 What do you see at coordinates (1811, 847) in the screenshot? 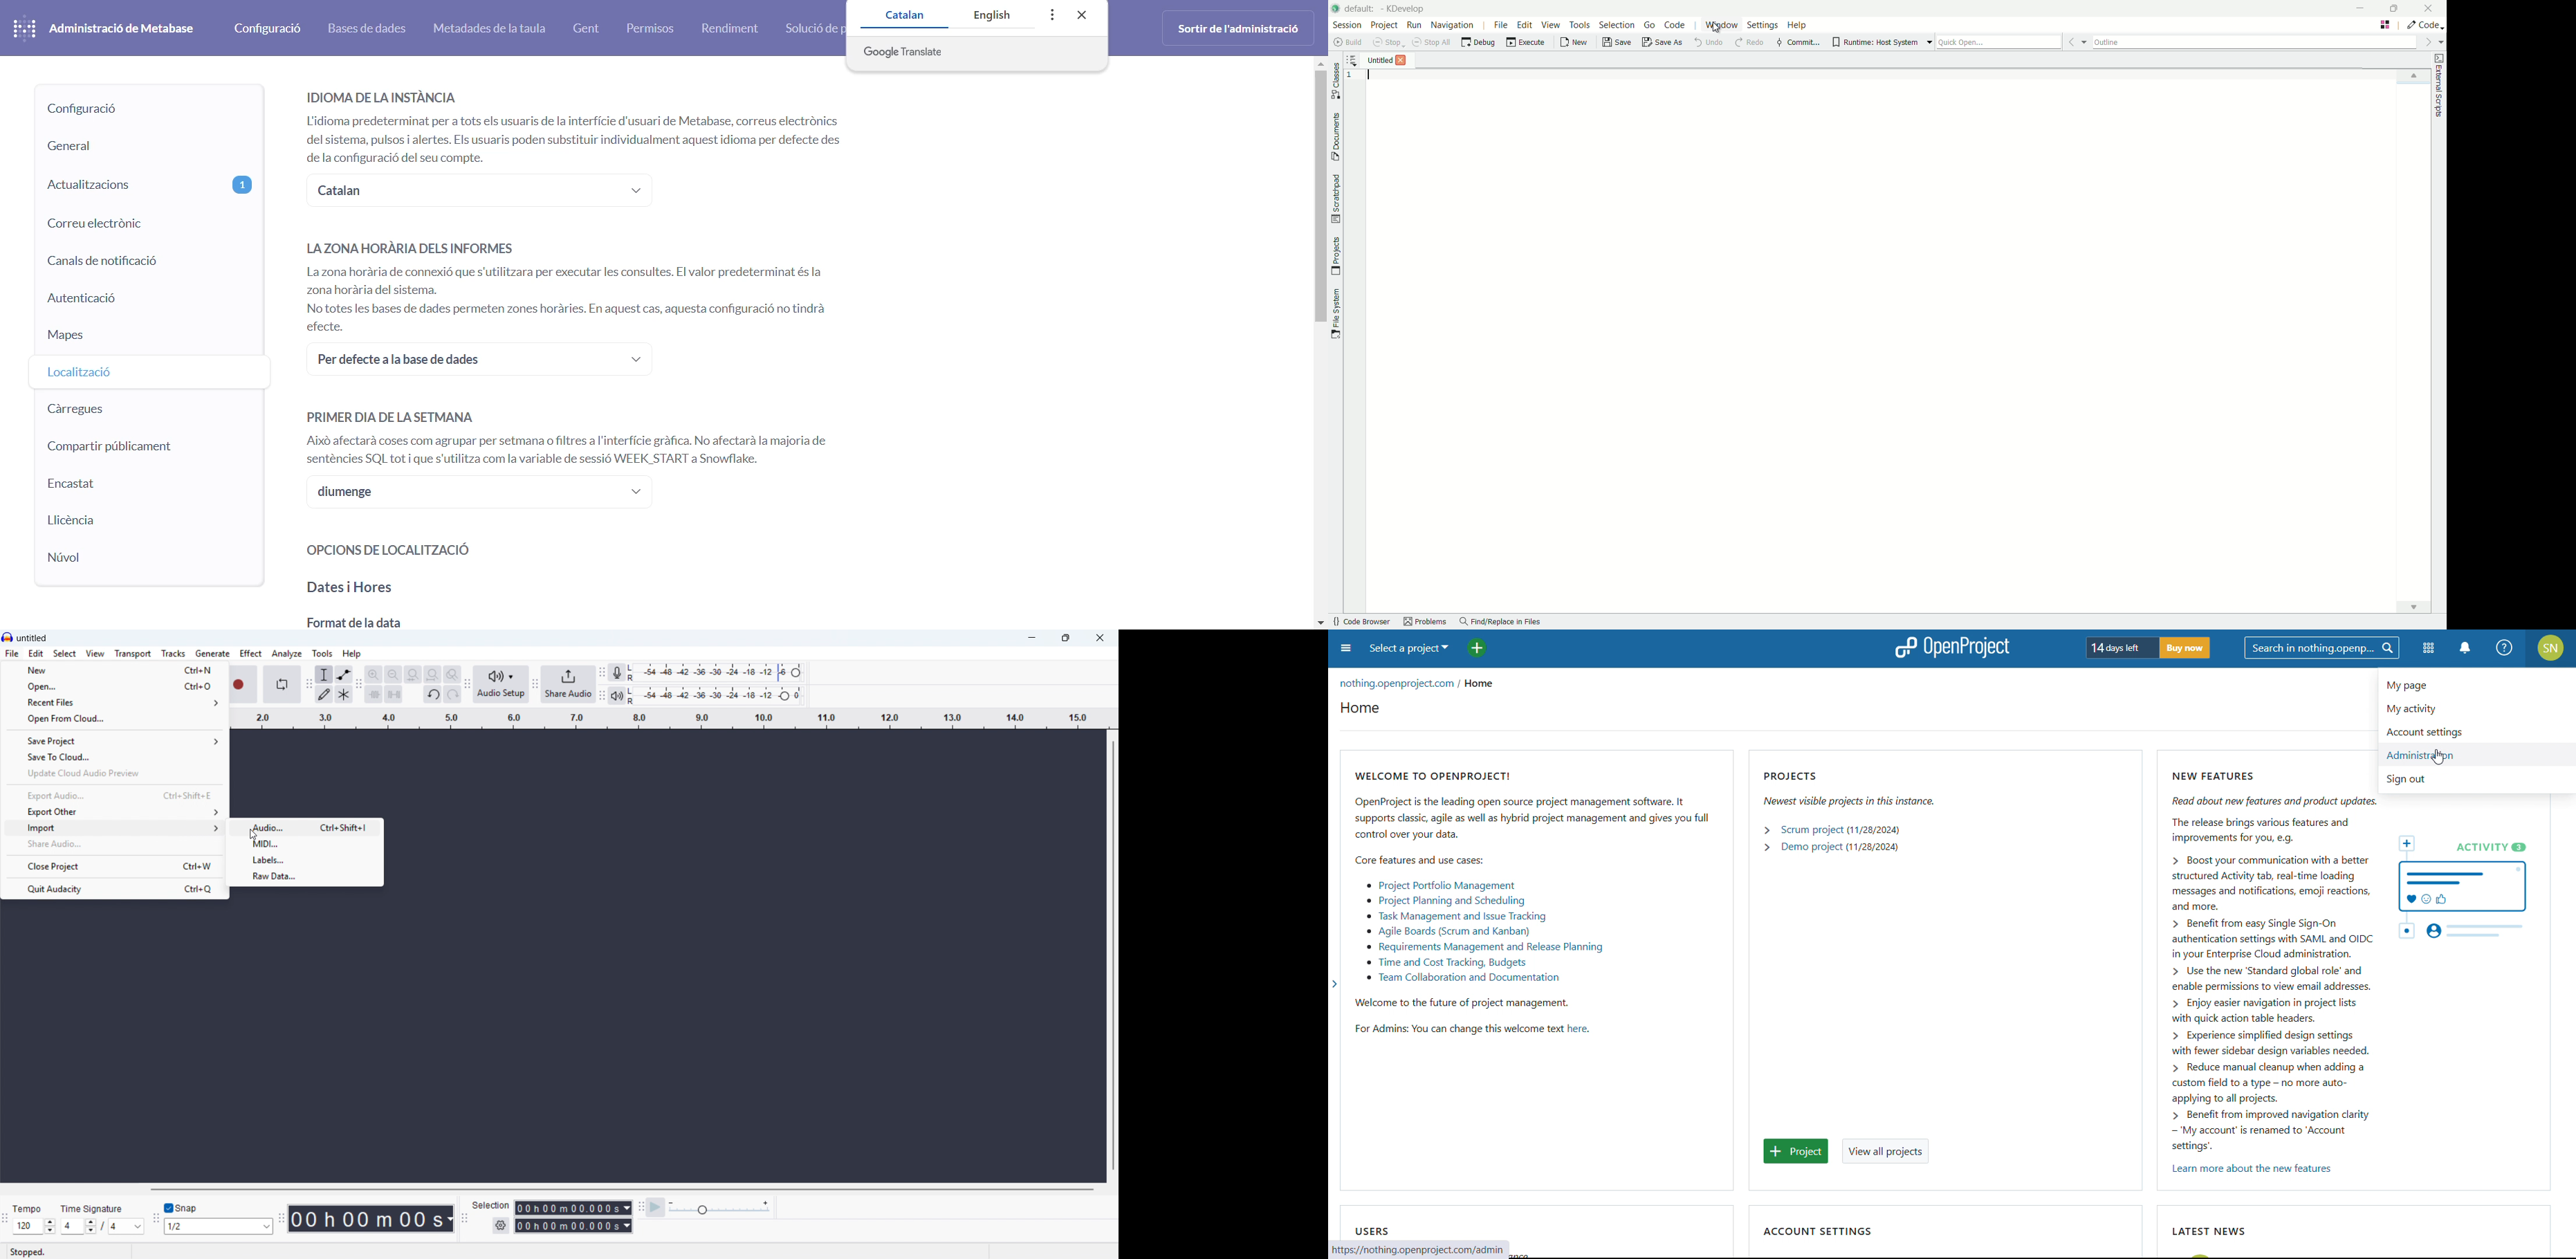
I see `demo project` at bounding box center [1811, 847].